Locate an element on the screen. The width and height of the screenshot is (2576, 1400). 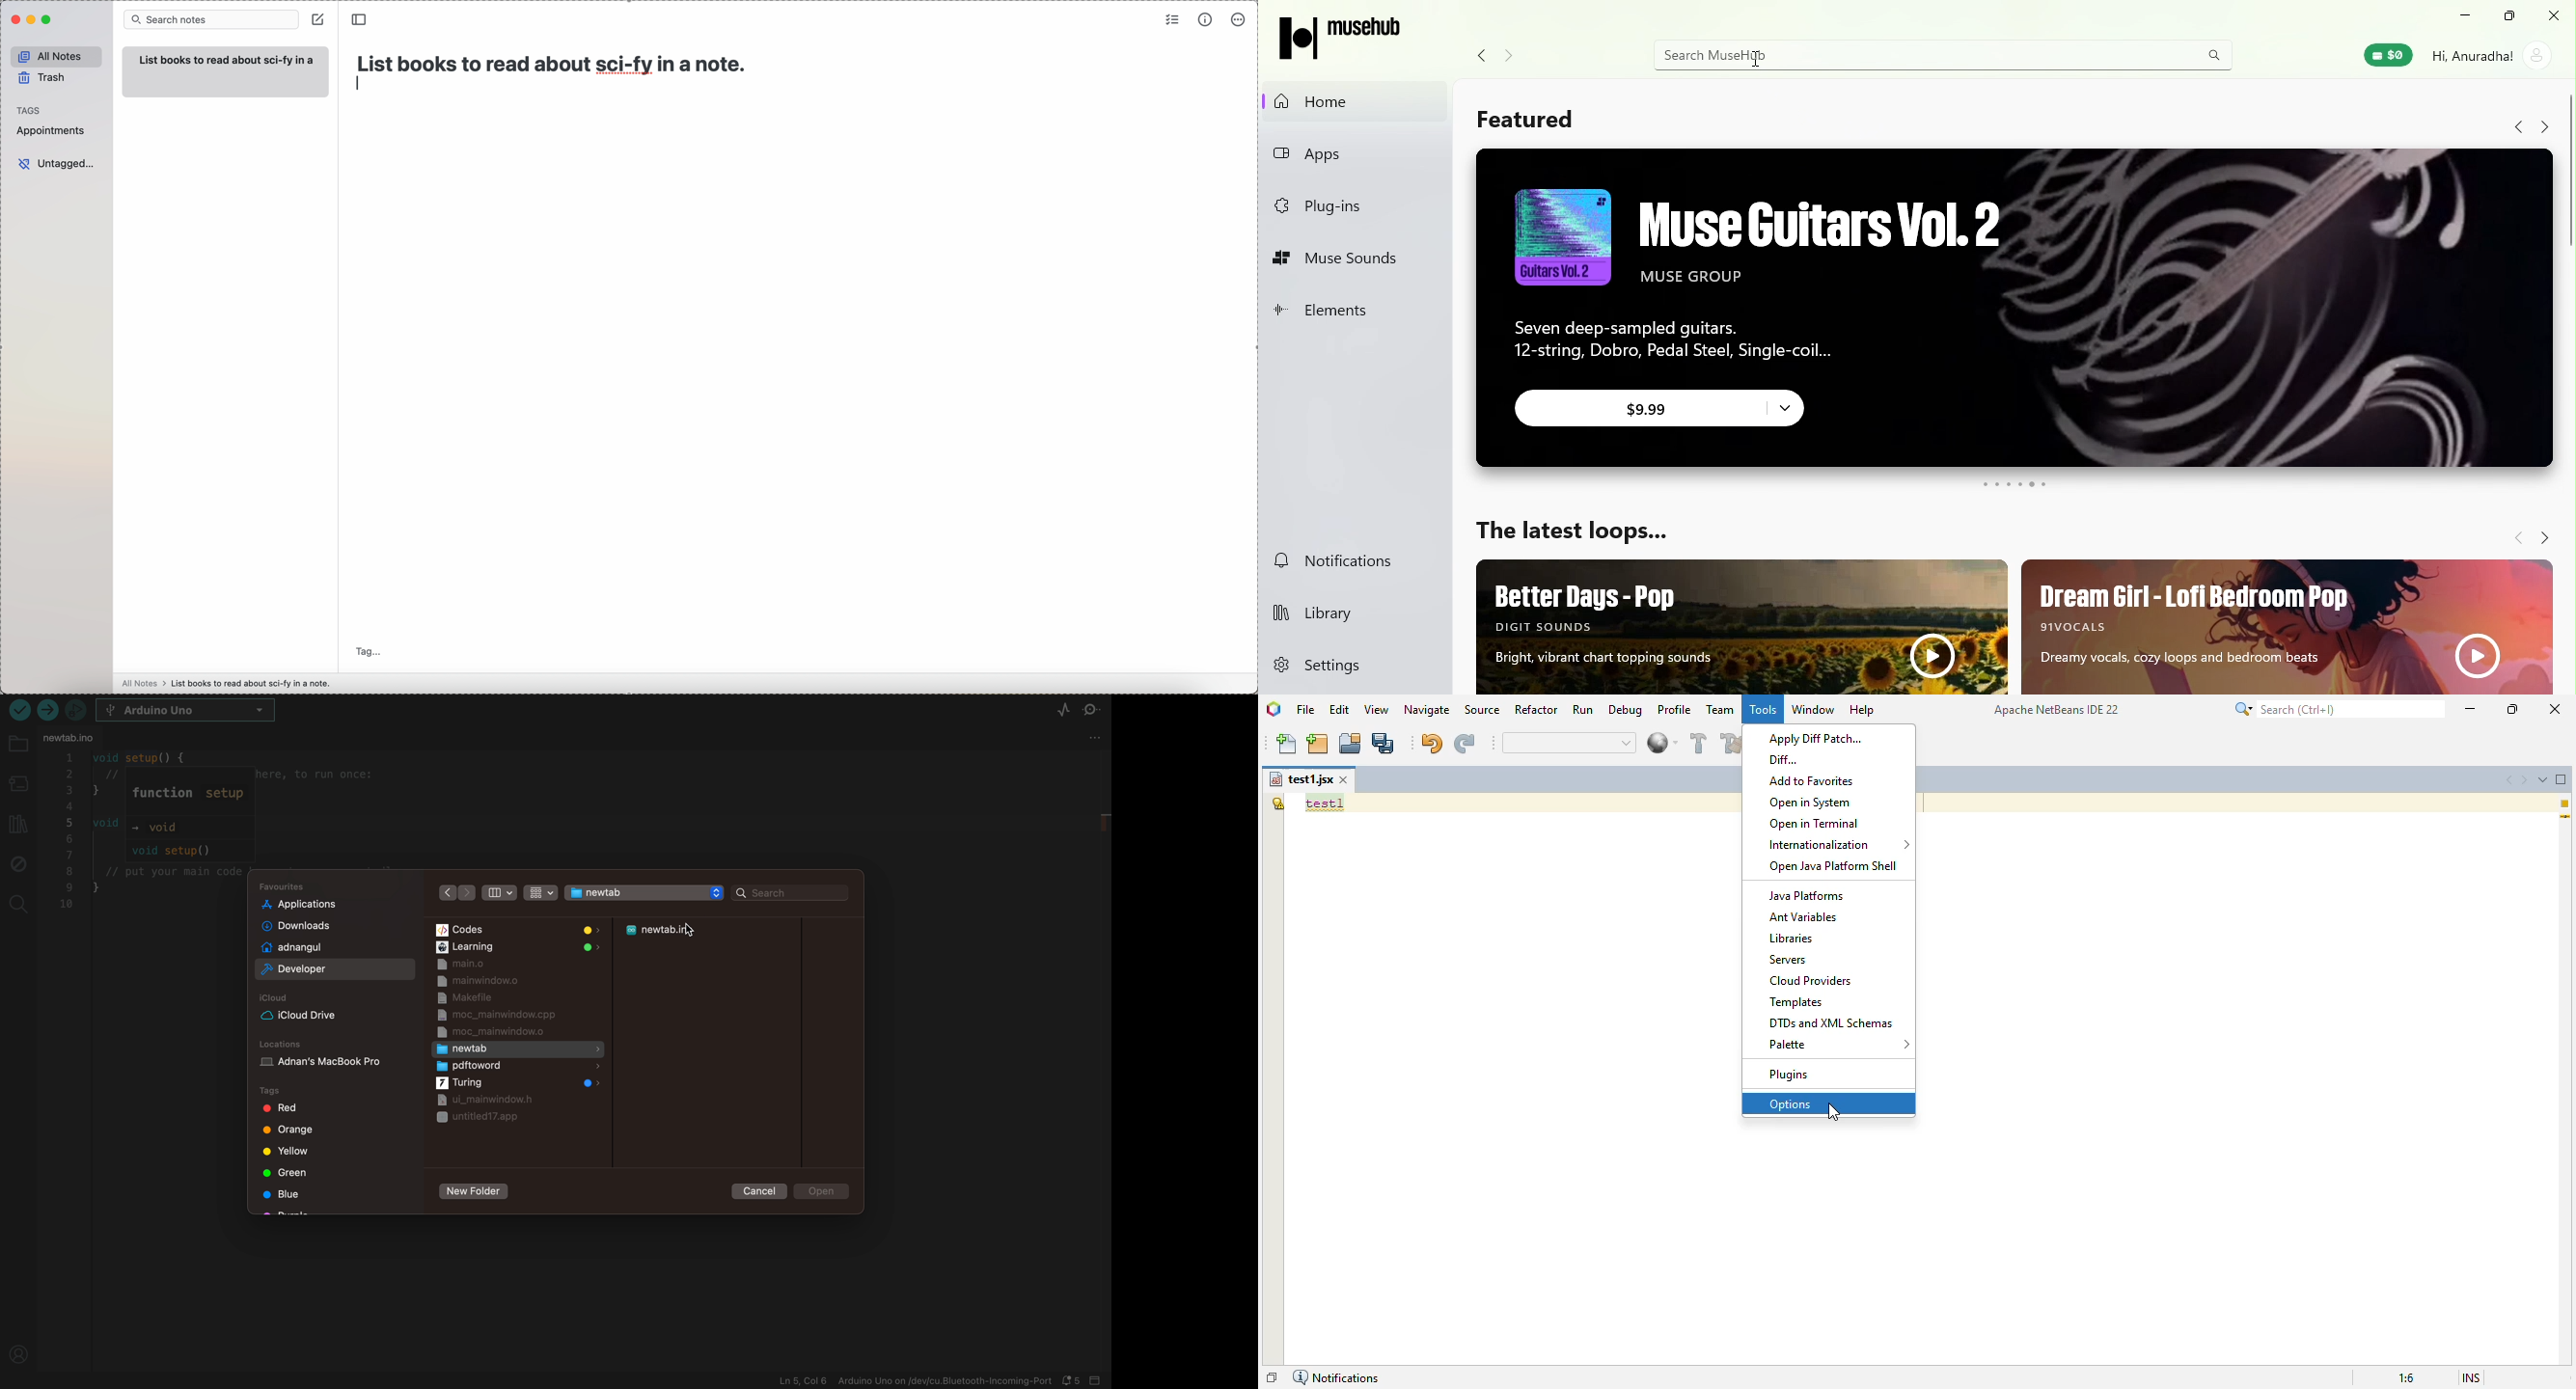
minimize is located at coordinates (2471, 708).